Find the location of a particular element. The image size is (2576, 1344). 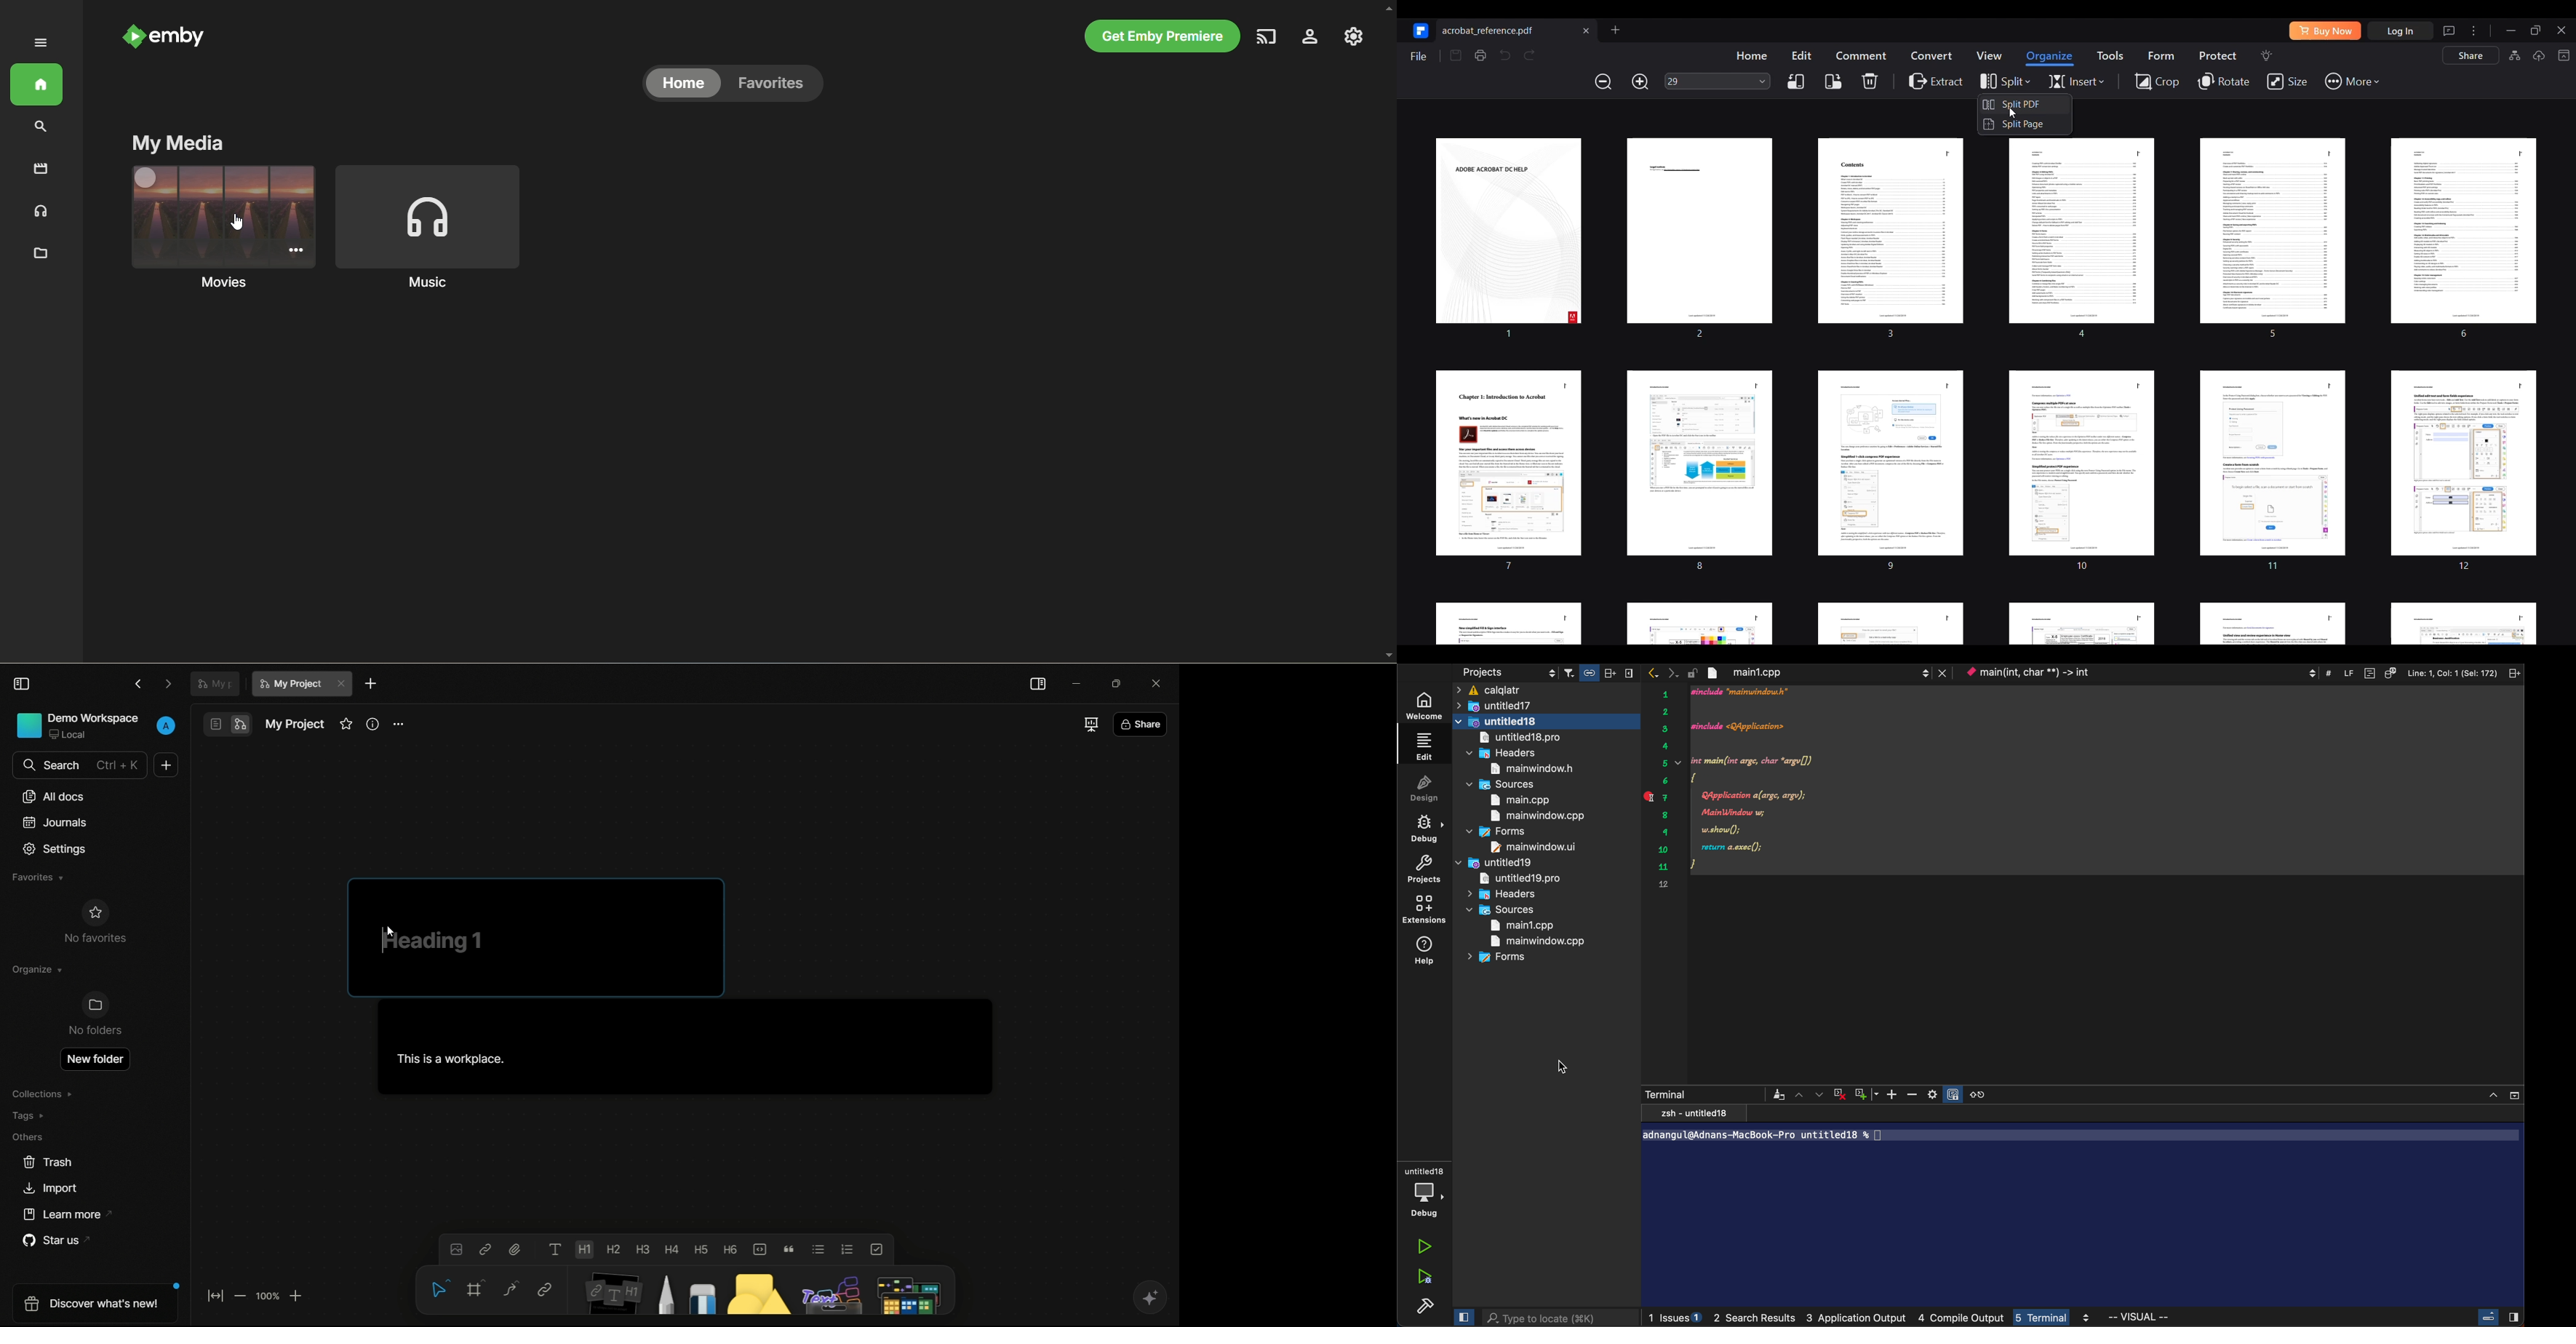

terminal is located at coordinates (2086, 1205).